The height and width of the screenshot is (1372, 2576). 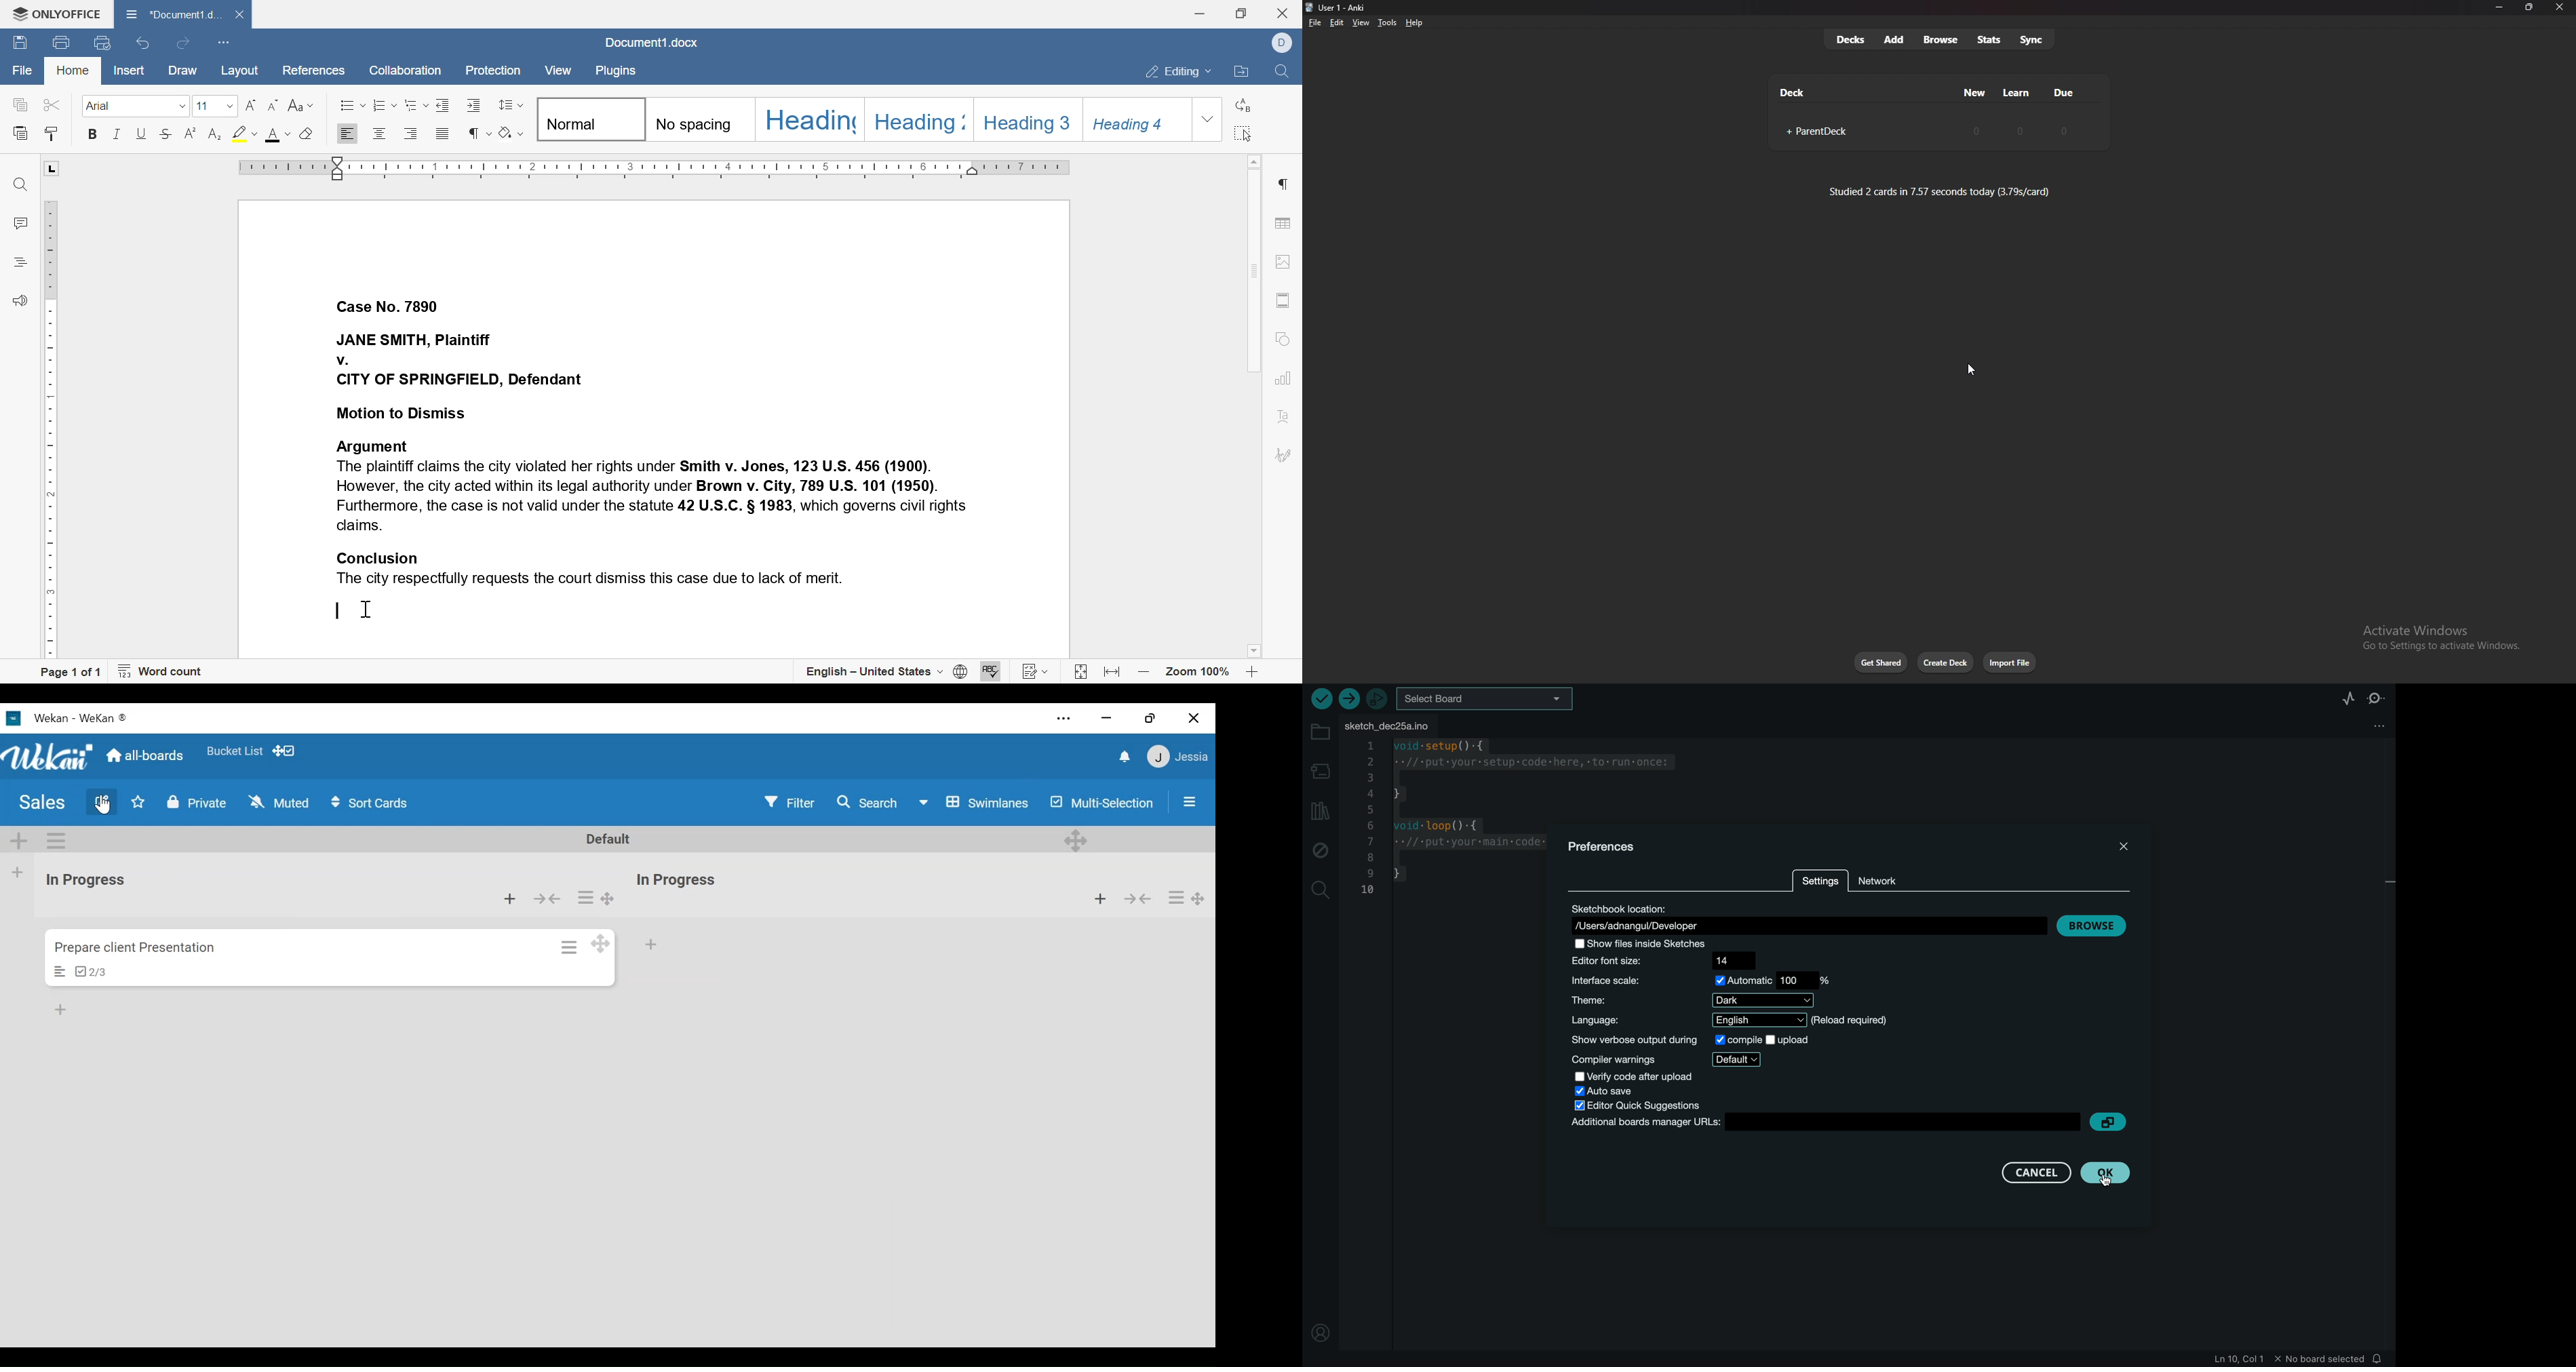 I want to click on get shared, so click(x=1882, y=663).